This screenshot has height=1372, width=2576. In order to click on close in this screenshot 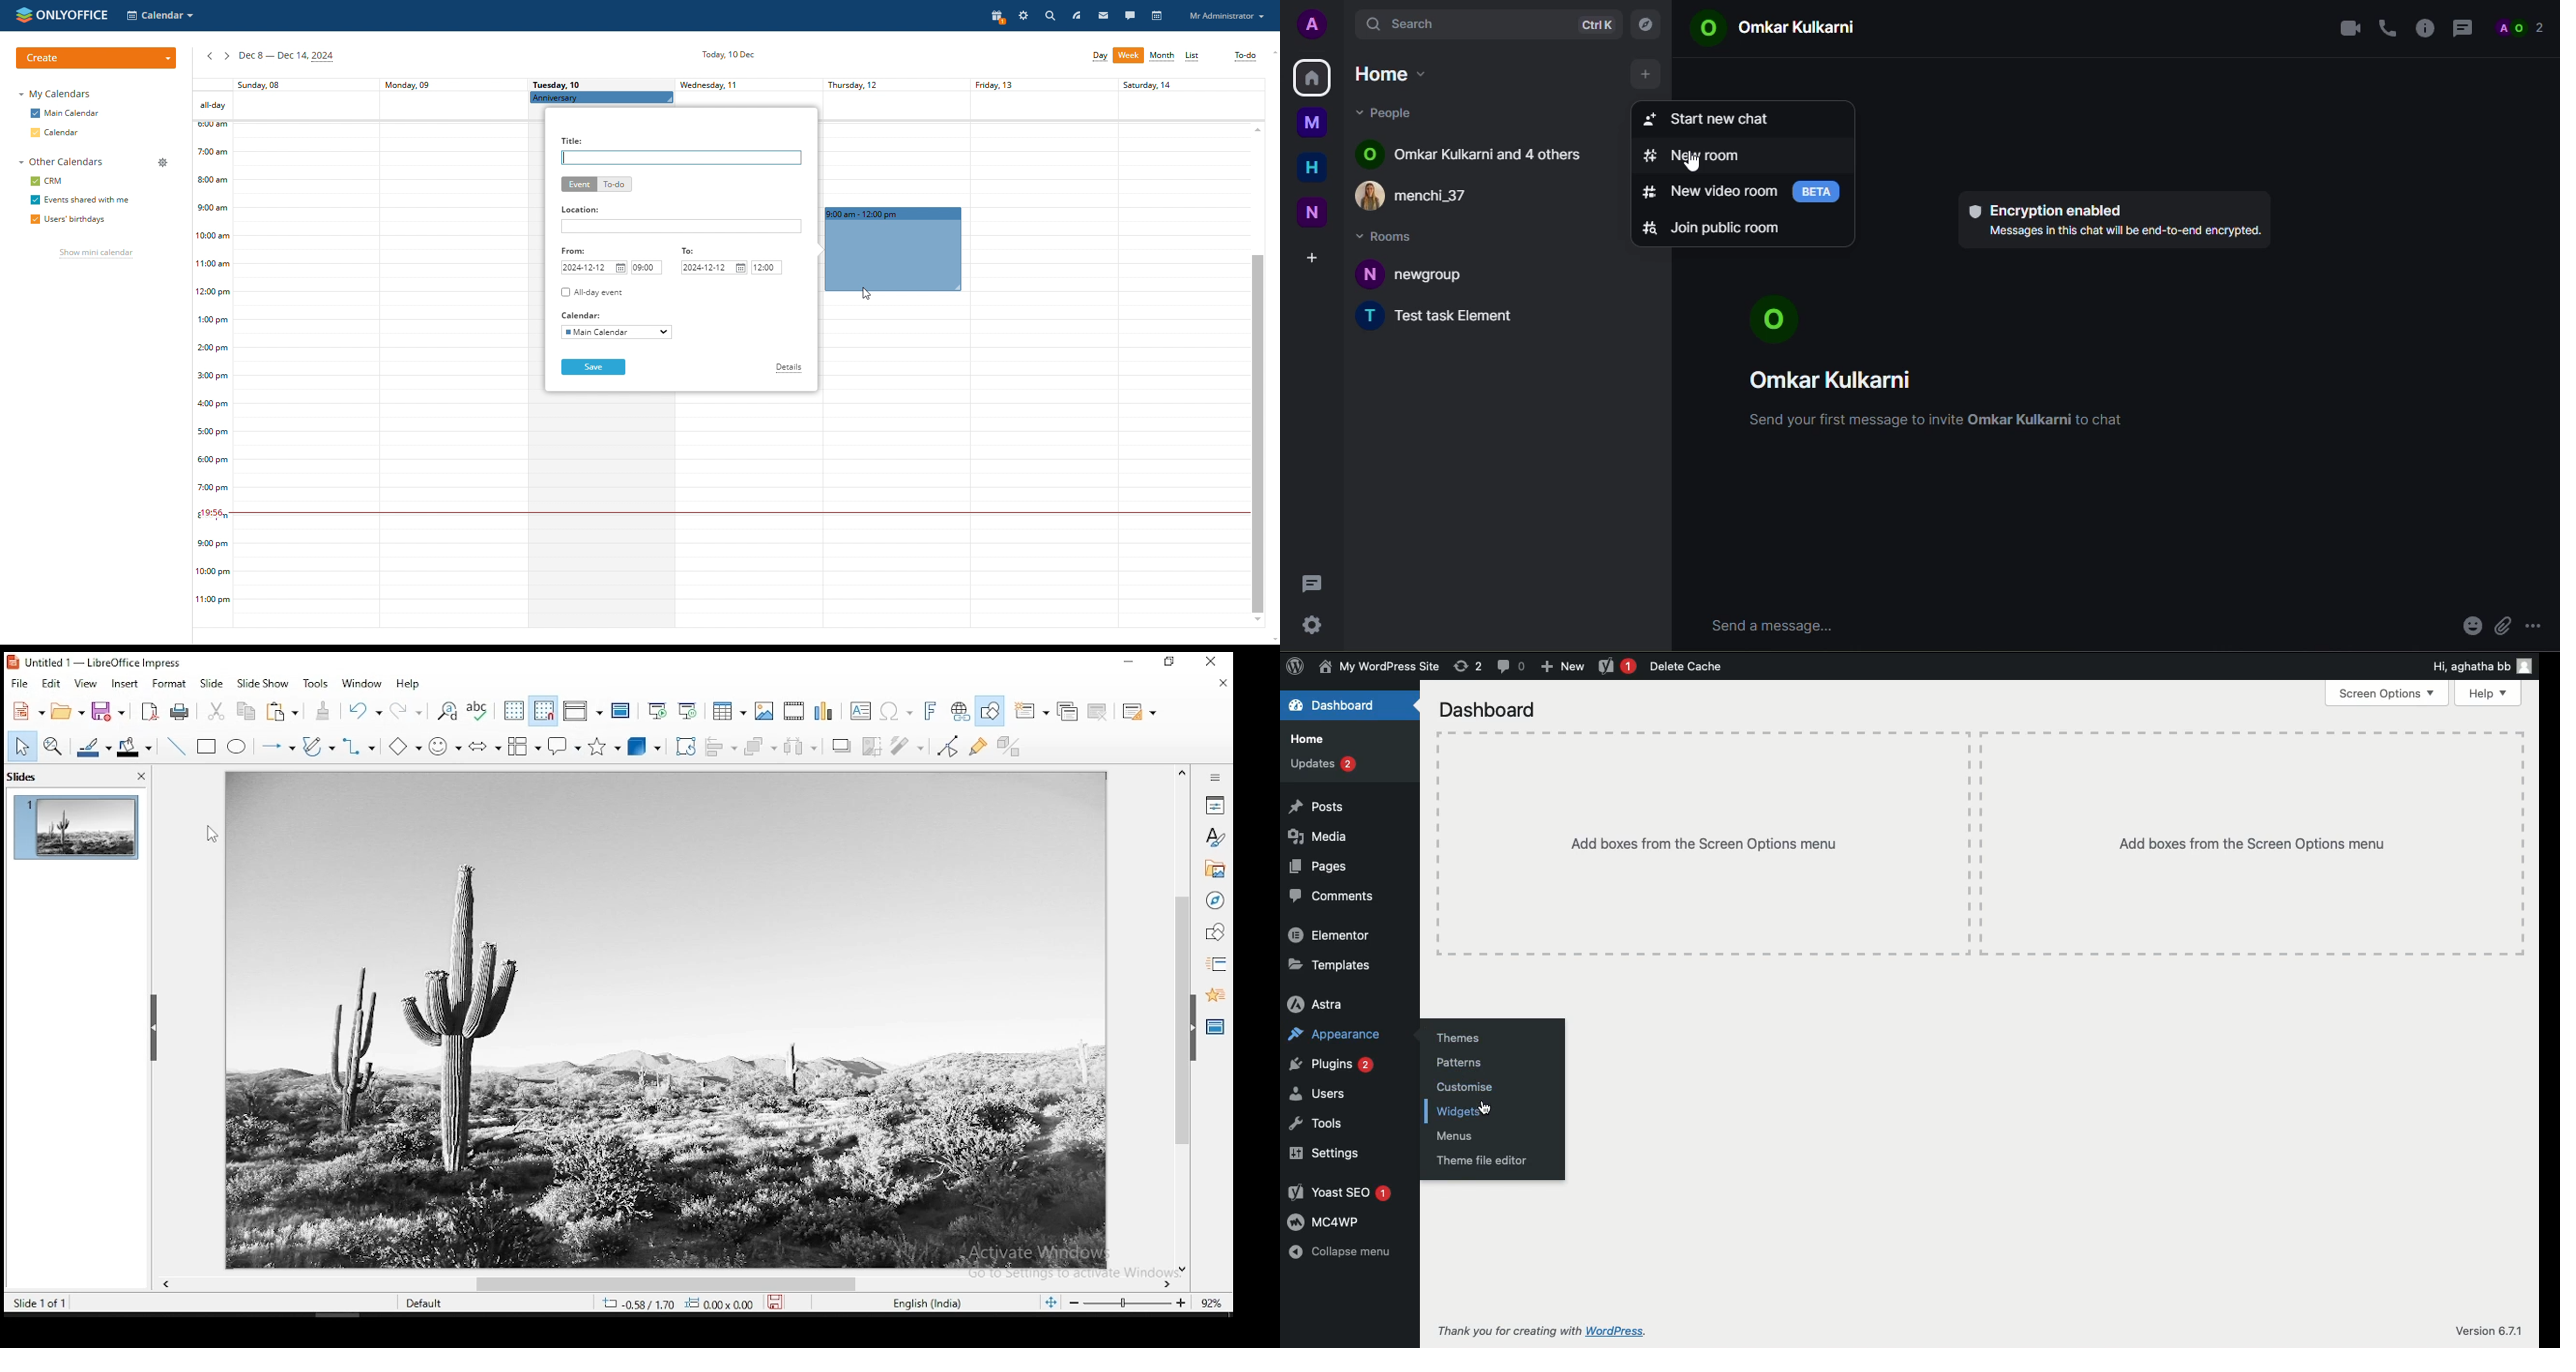, I will do `click(1222, 682)`.